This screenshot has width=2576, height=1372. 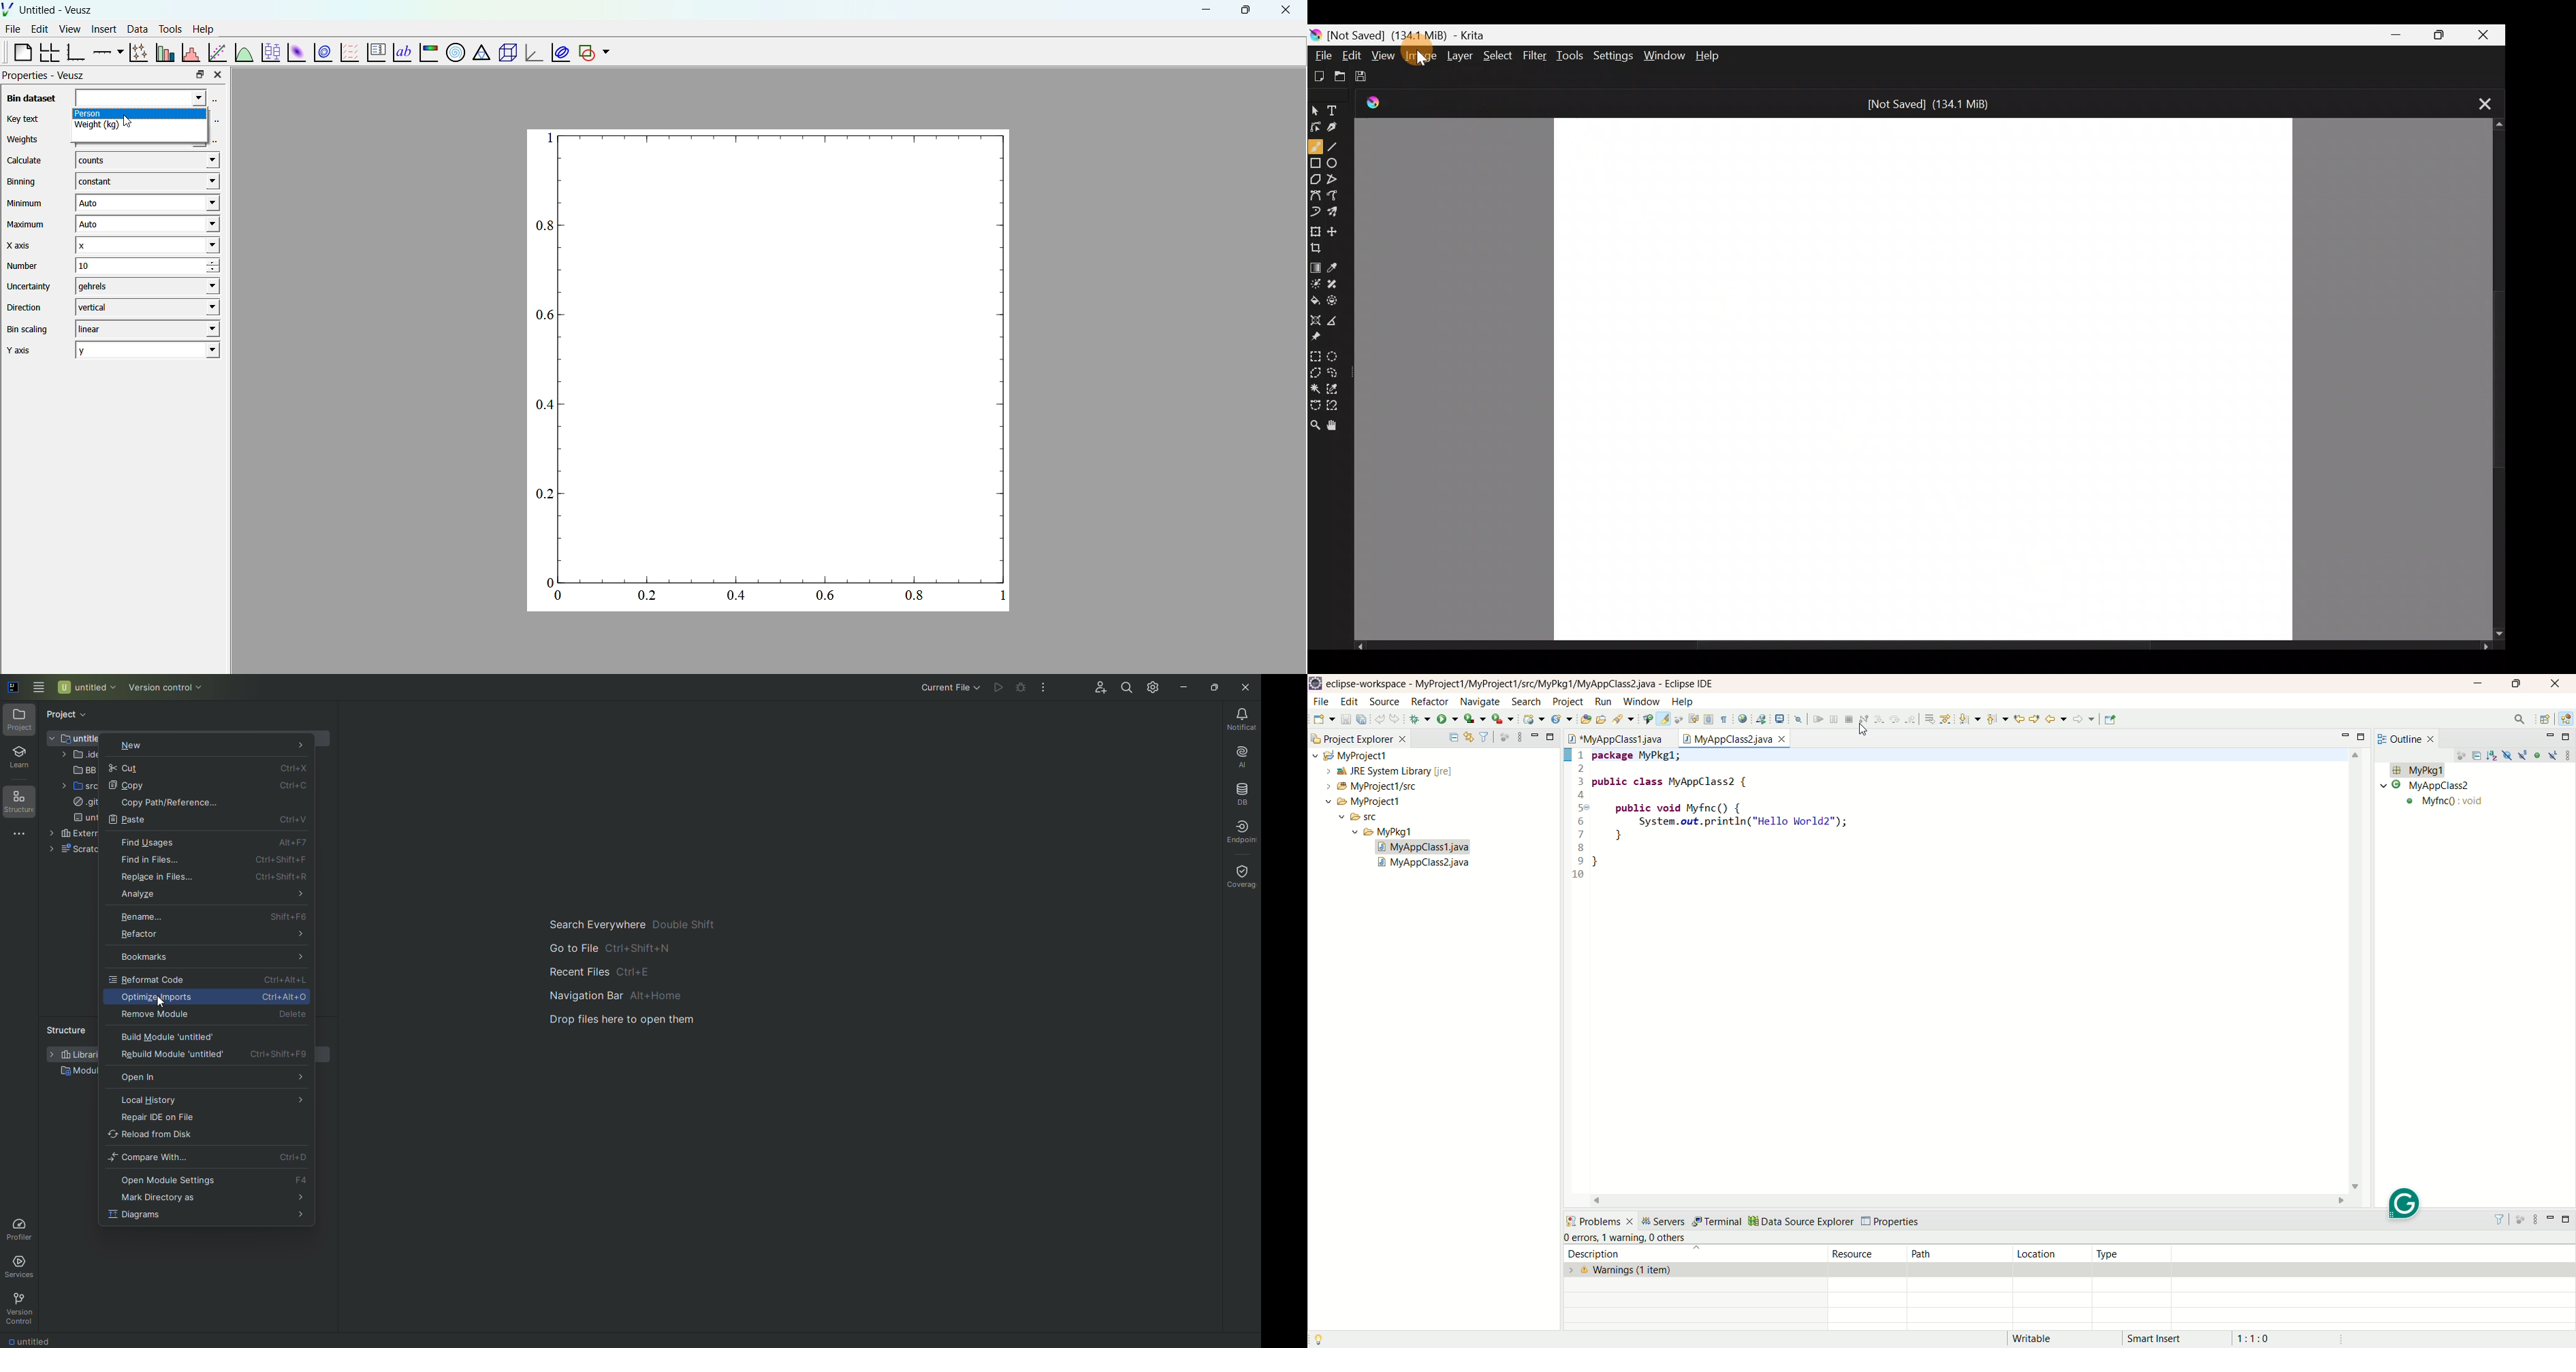 I want to click on cursor, so click(x=136, y=131).